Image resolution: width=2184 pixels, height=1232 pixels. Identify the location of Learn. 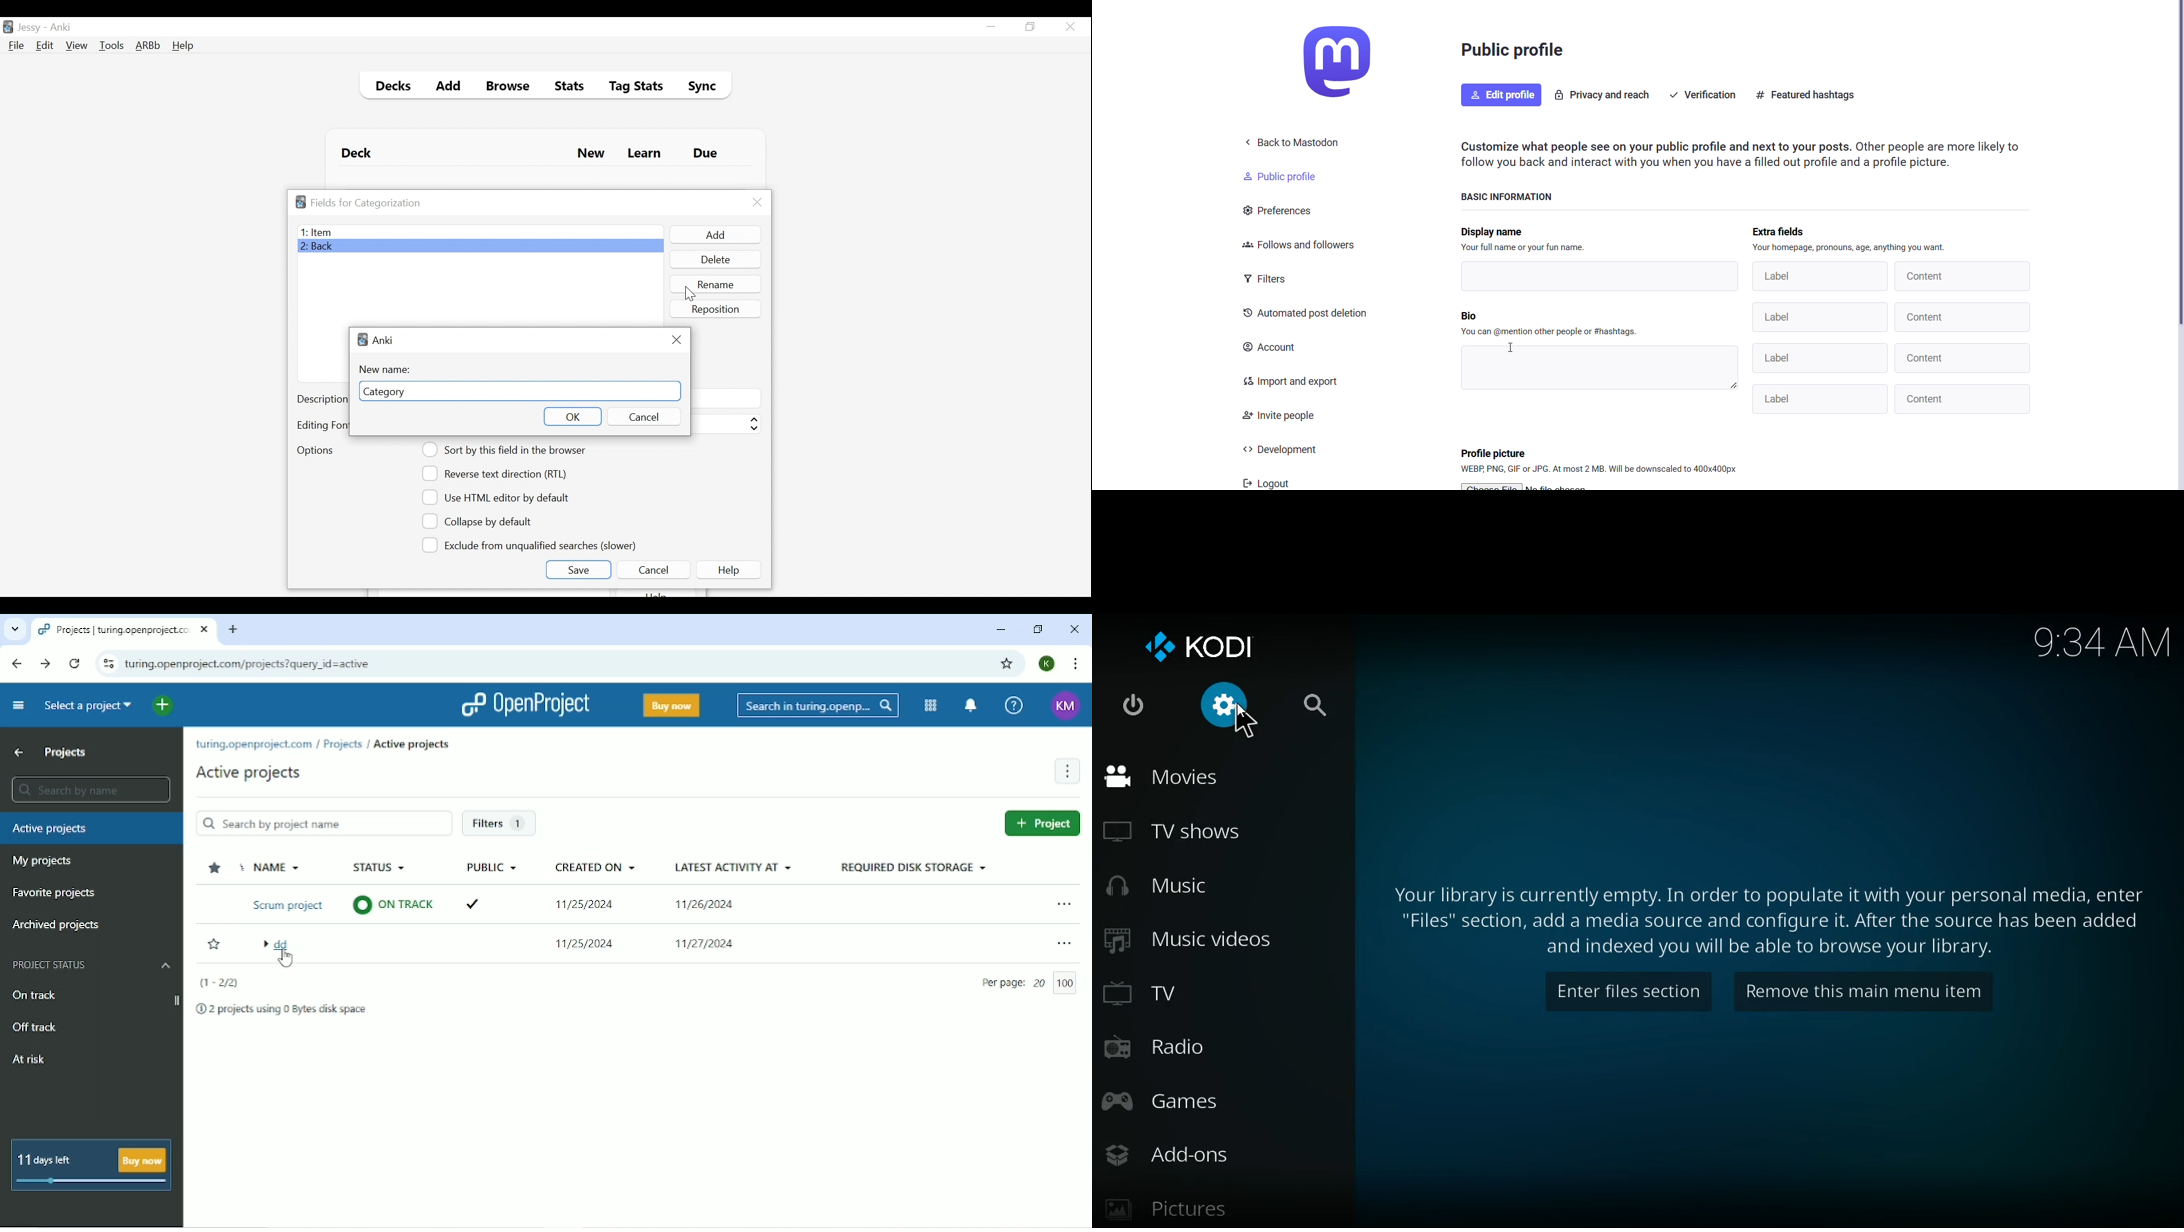
(644, 154).